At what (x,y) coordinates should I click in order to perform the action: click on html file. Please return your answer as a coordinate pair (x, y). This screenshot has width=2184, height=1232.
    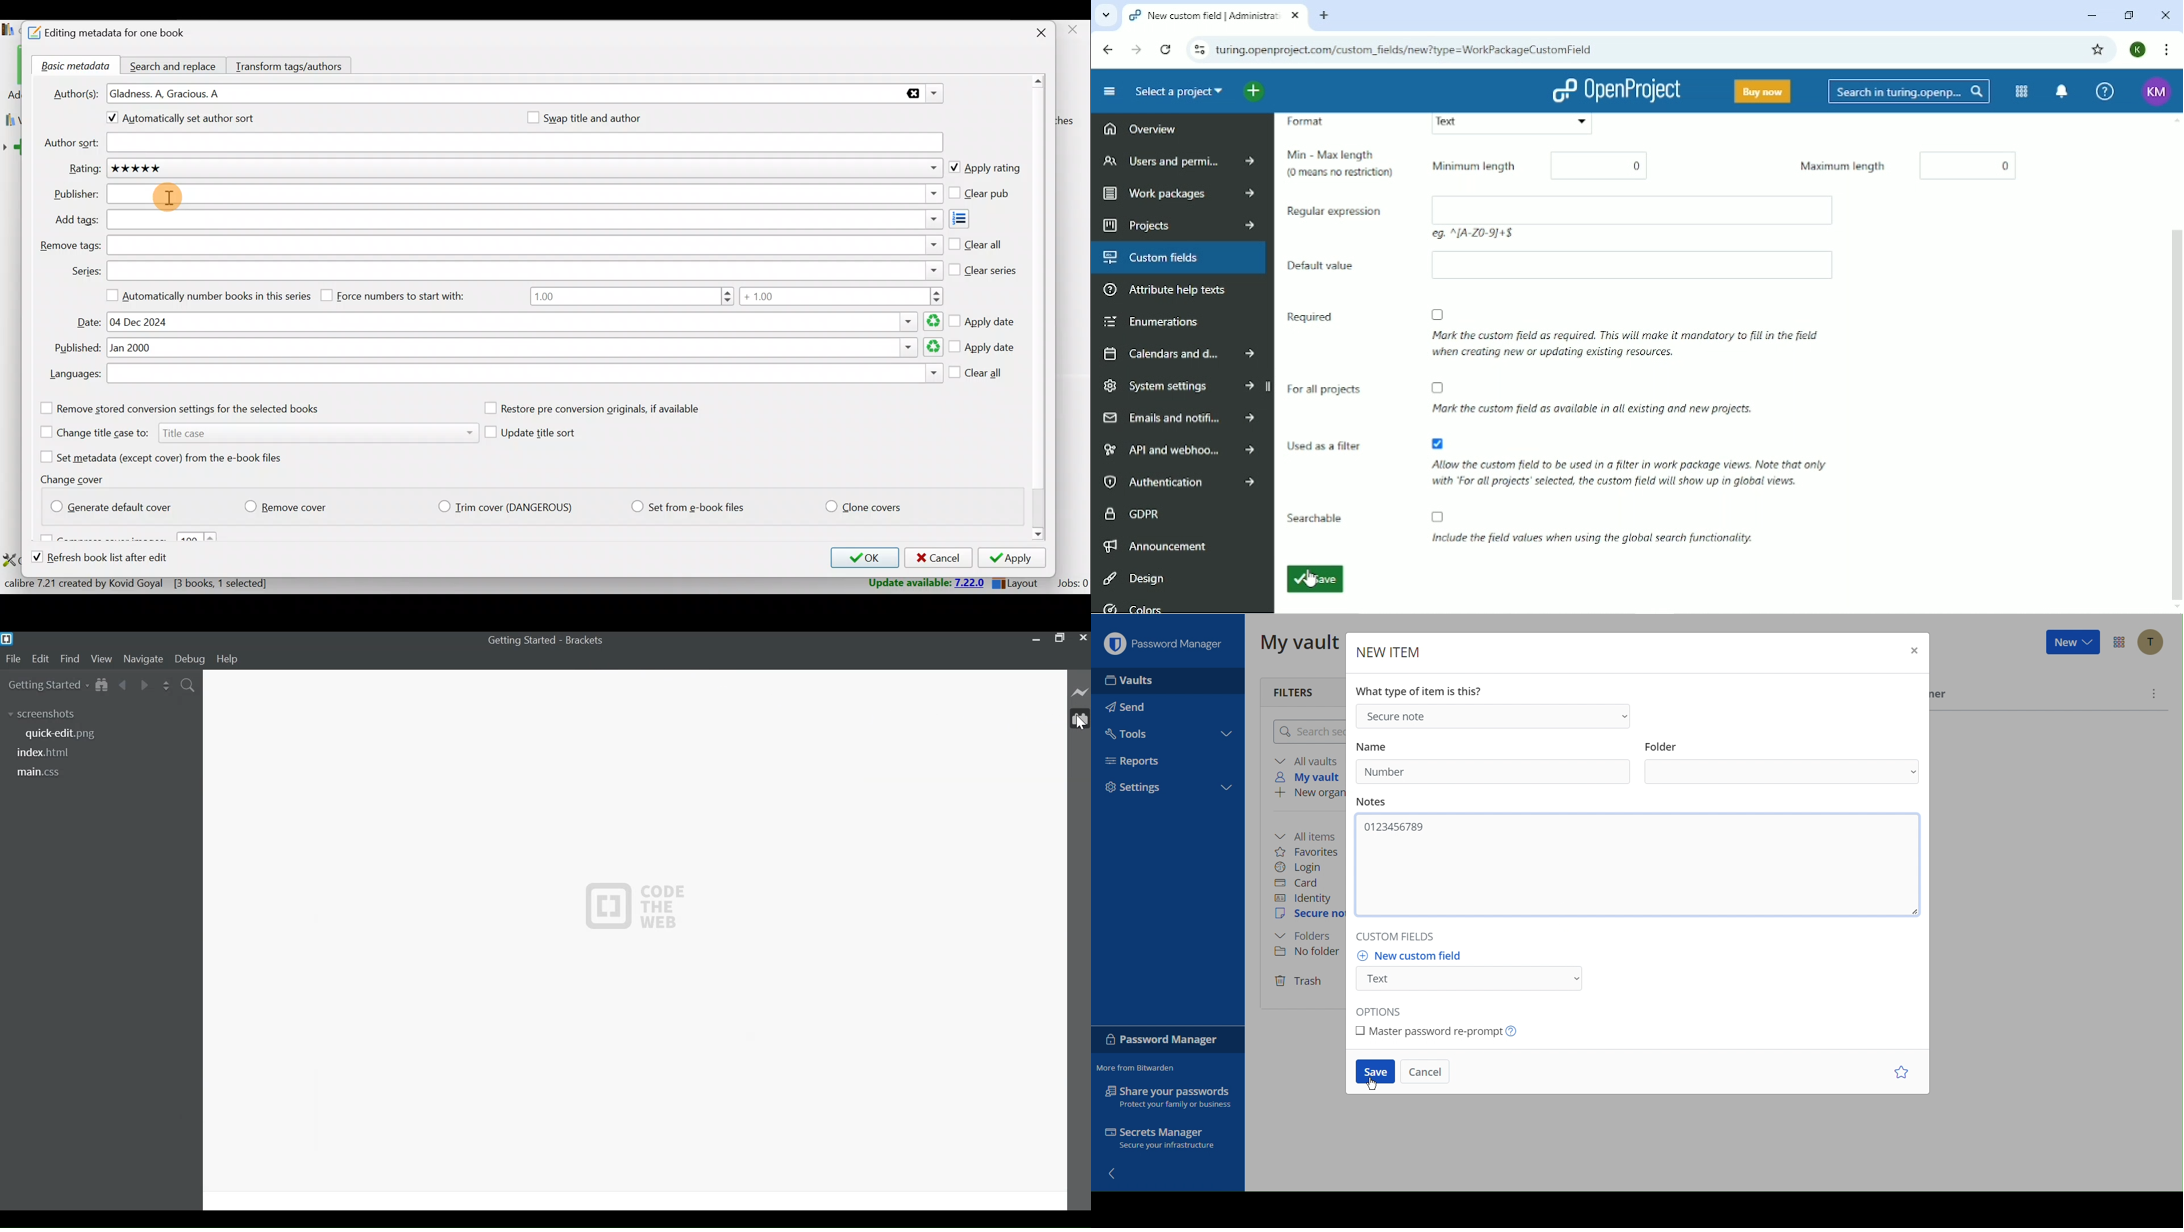
    Looking at the image, I should click on (45, 753).